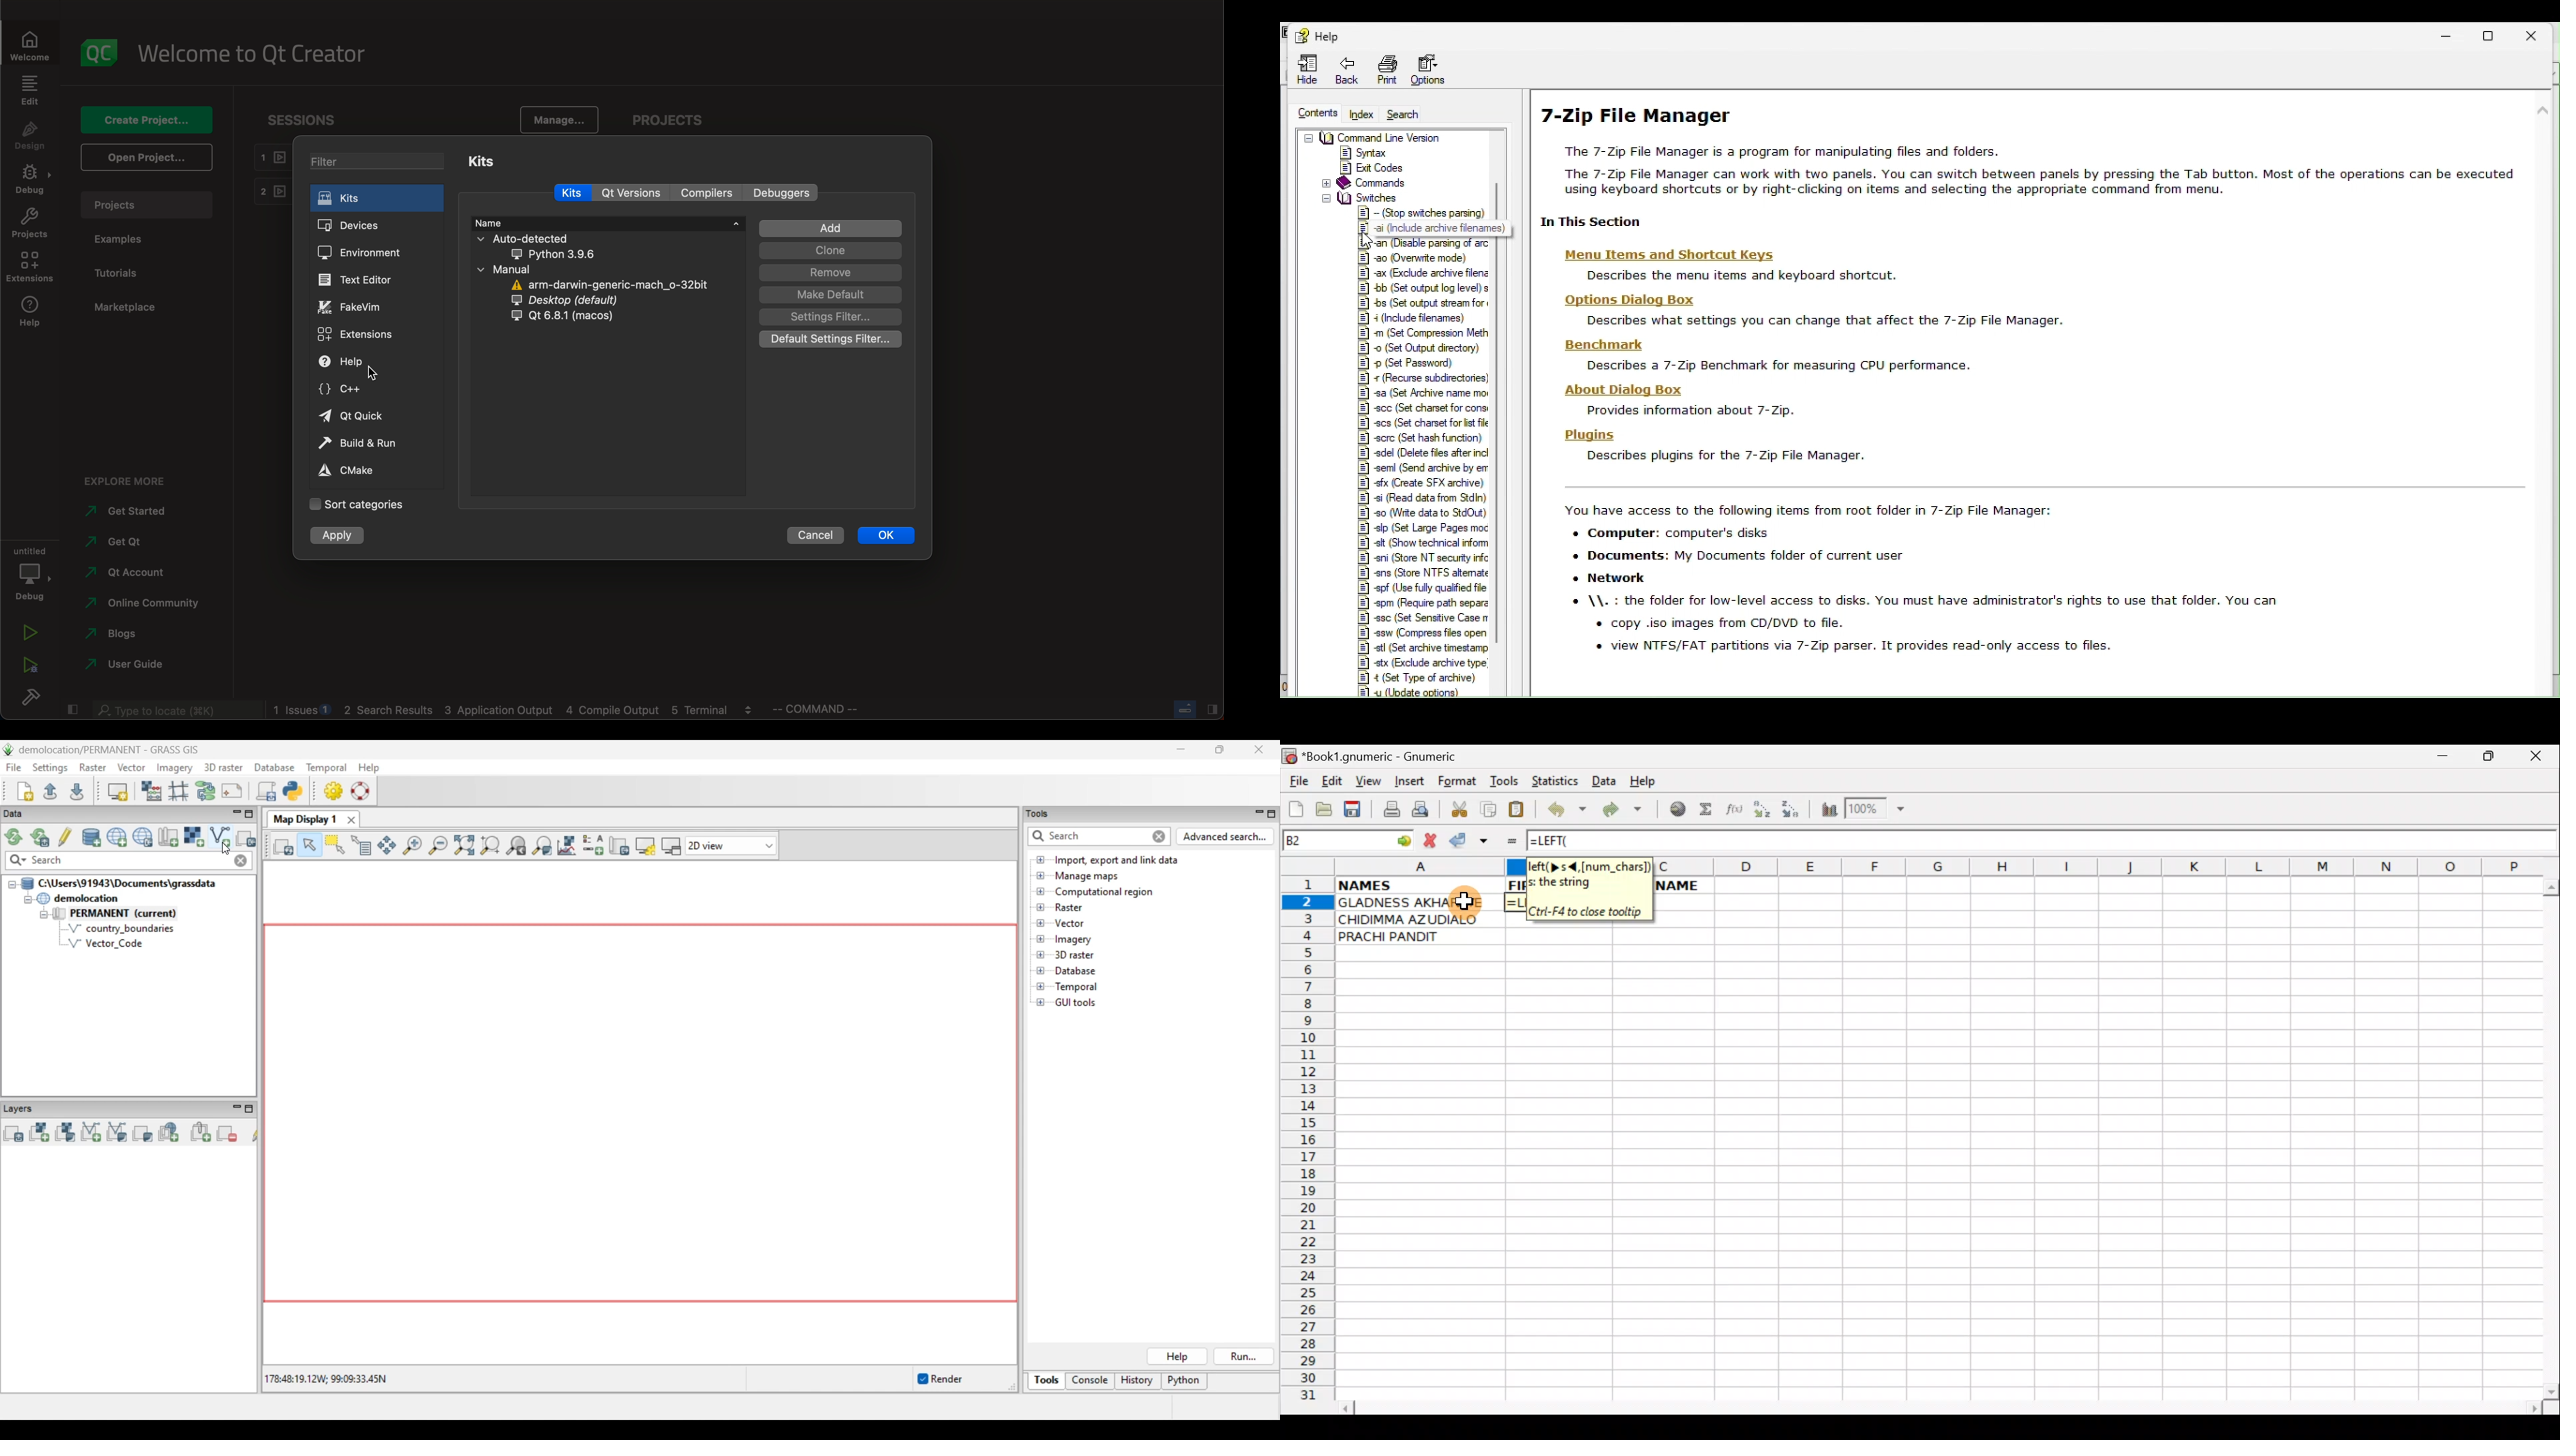  I want to click on Commands, so click(1367, 184).